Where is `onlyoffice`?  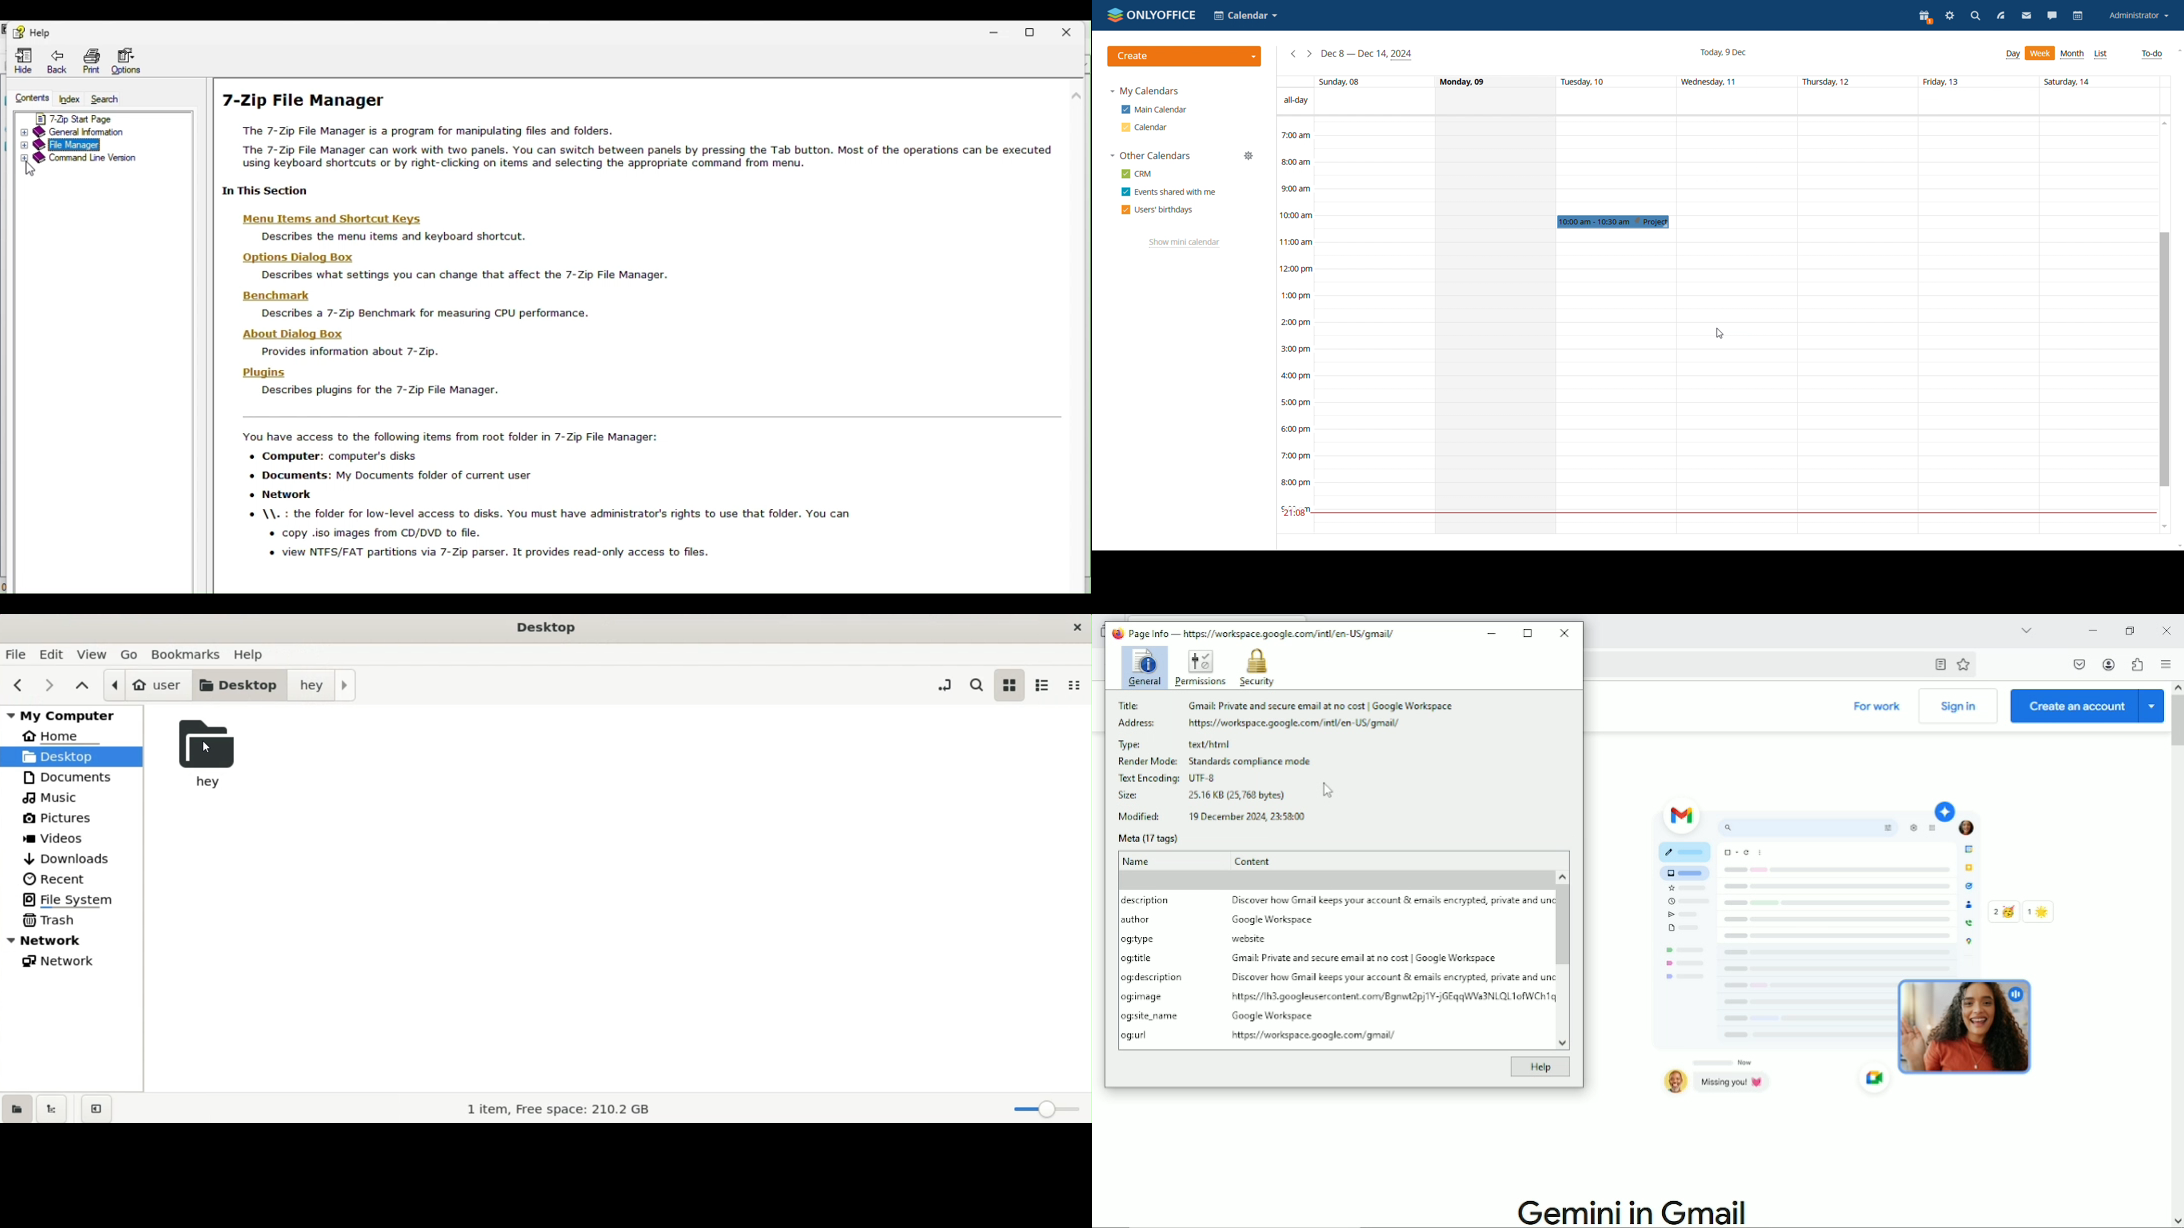
onlyoffice is located at coordinates (1152, 15).